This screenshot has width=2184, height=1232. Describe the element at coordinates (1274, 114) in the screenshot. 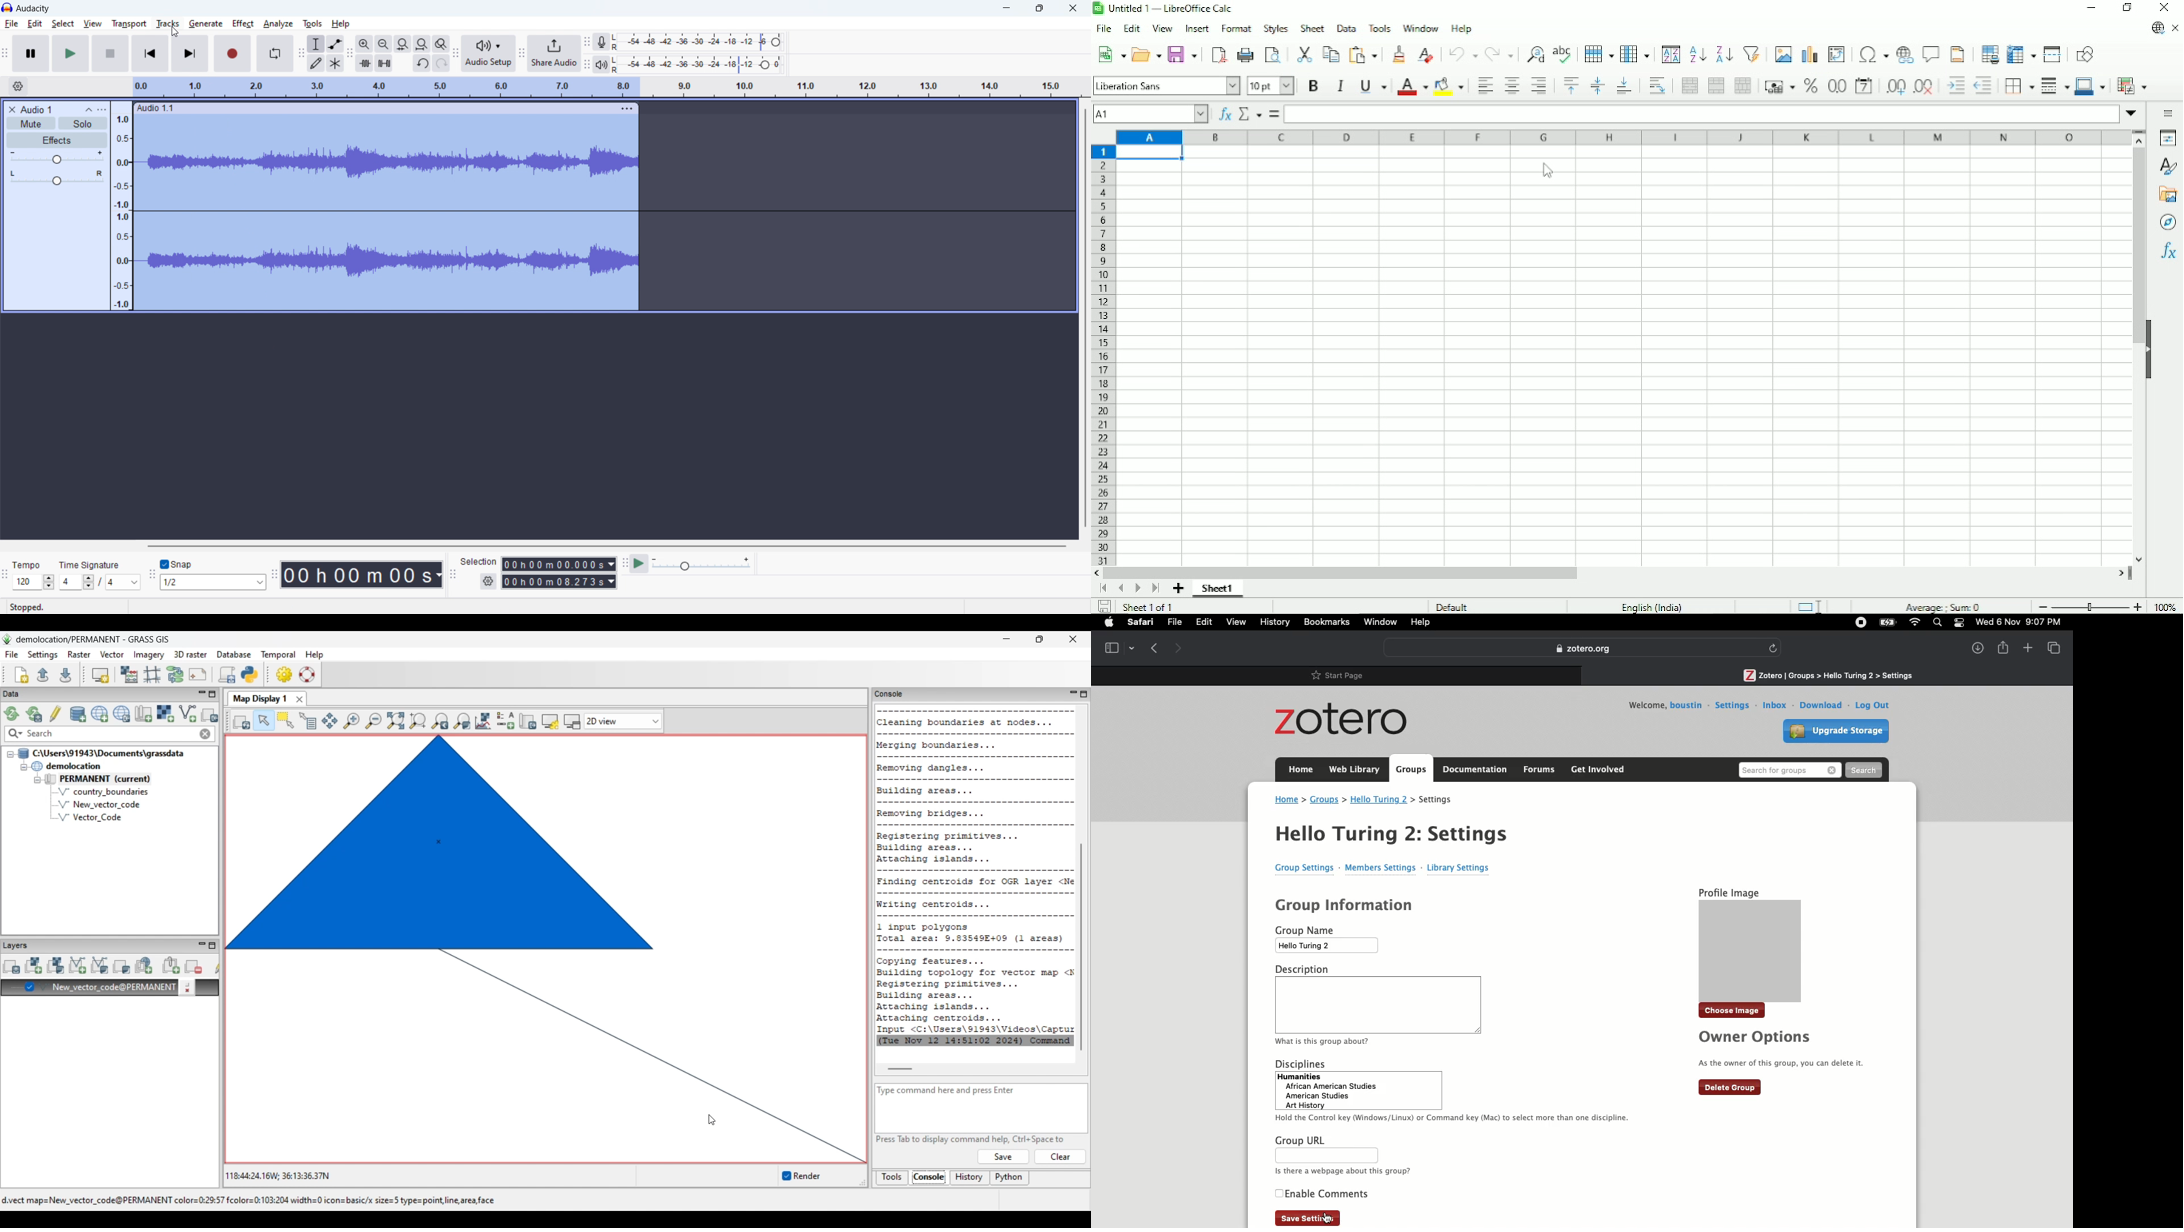

I see `Formula` at that location.